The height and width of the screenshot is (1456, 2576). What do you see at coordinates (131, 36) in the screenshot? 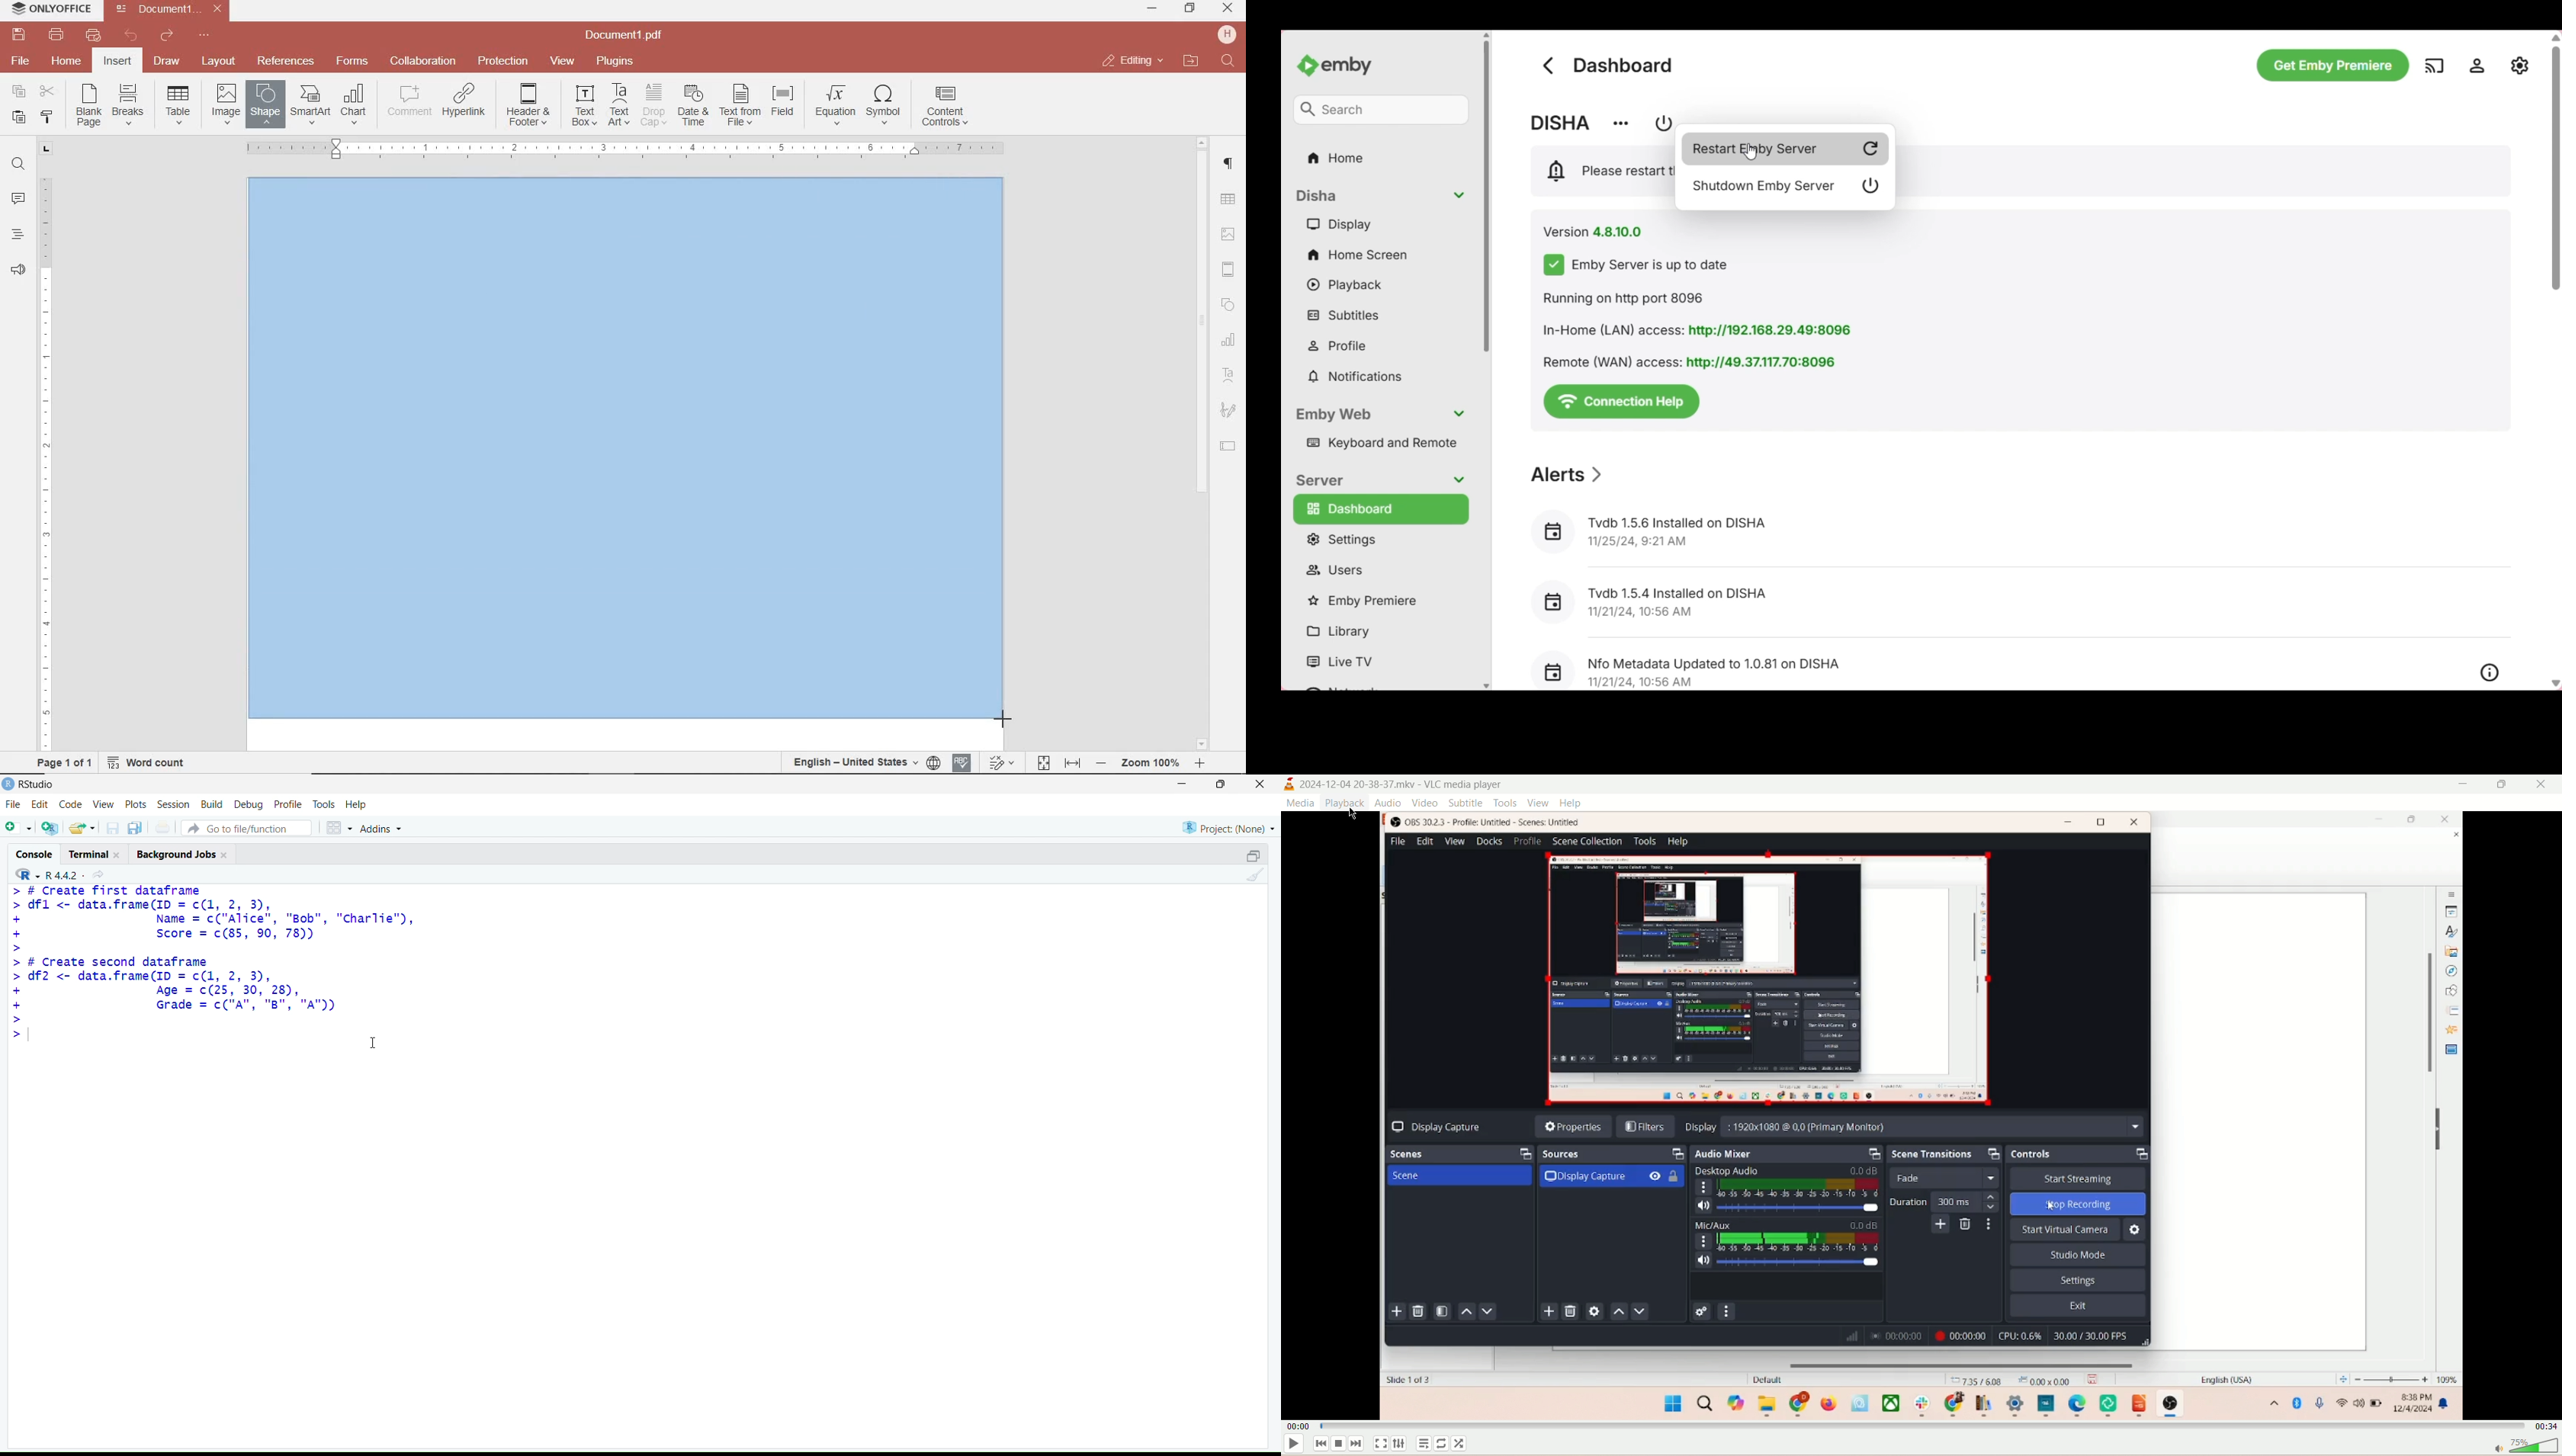
I see `undo` at bounding box center [131, 36].